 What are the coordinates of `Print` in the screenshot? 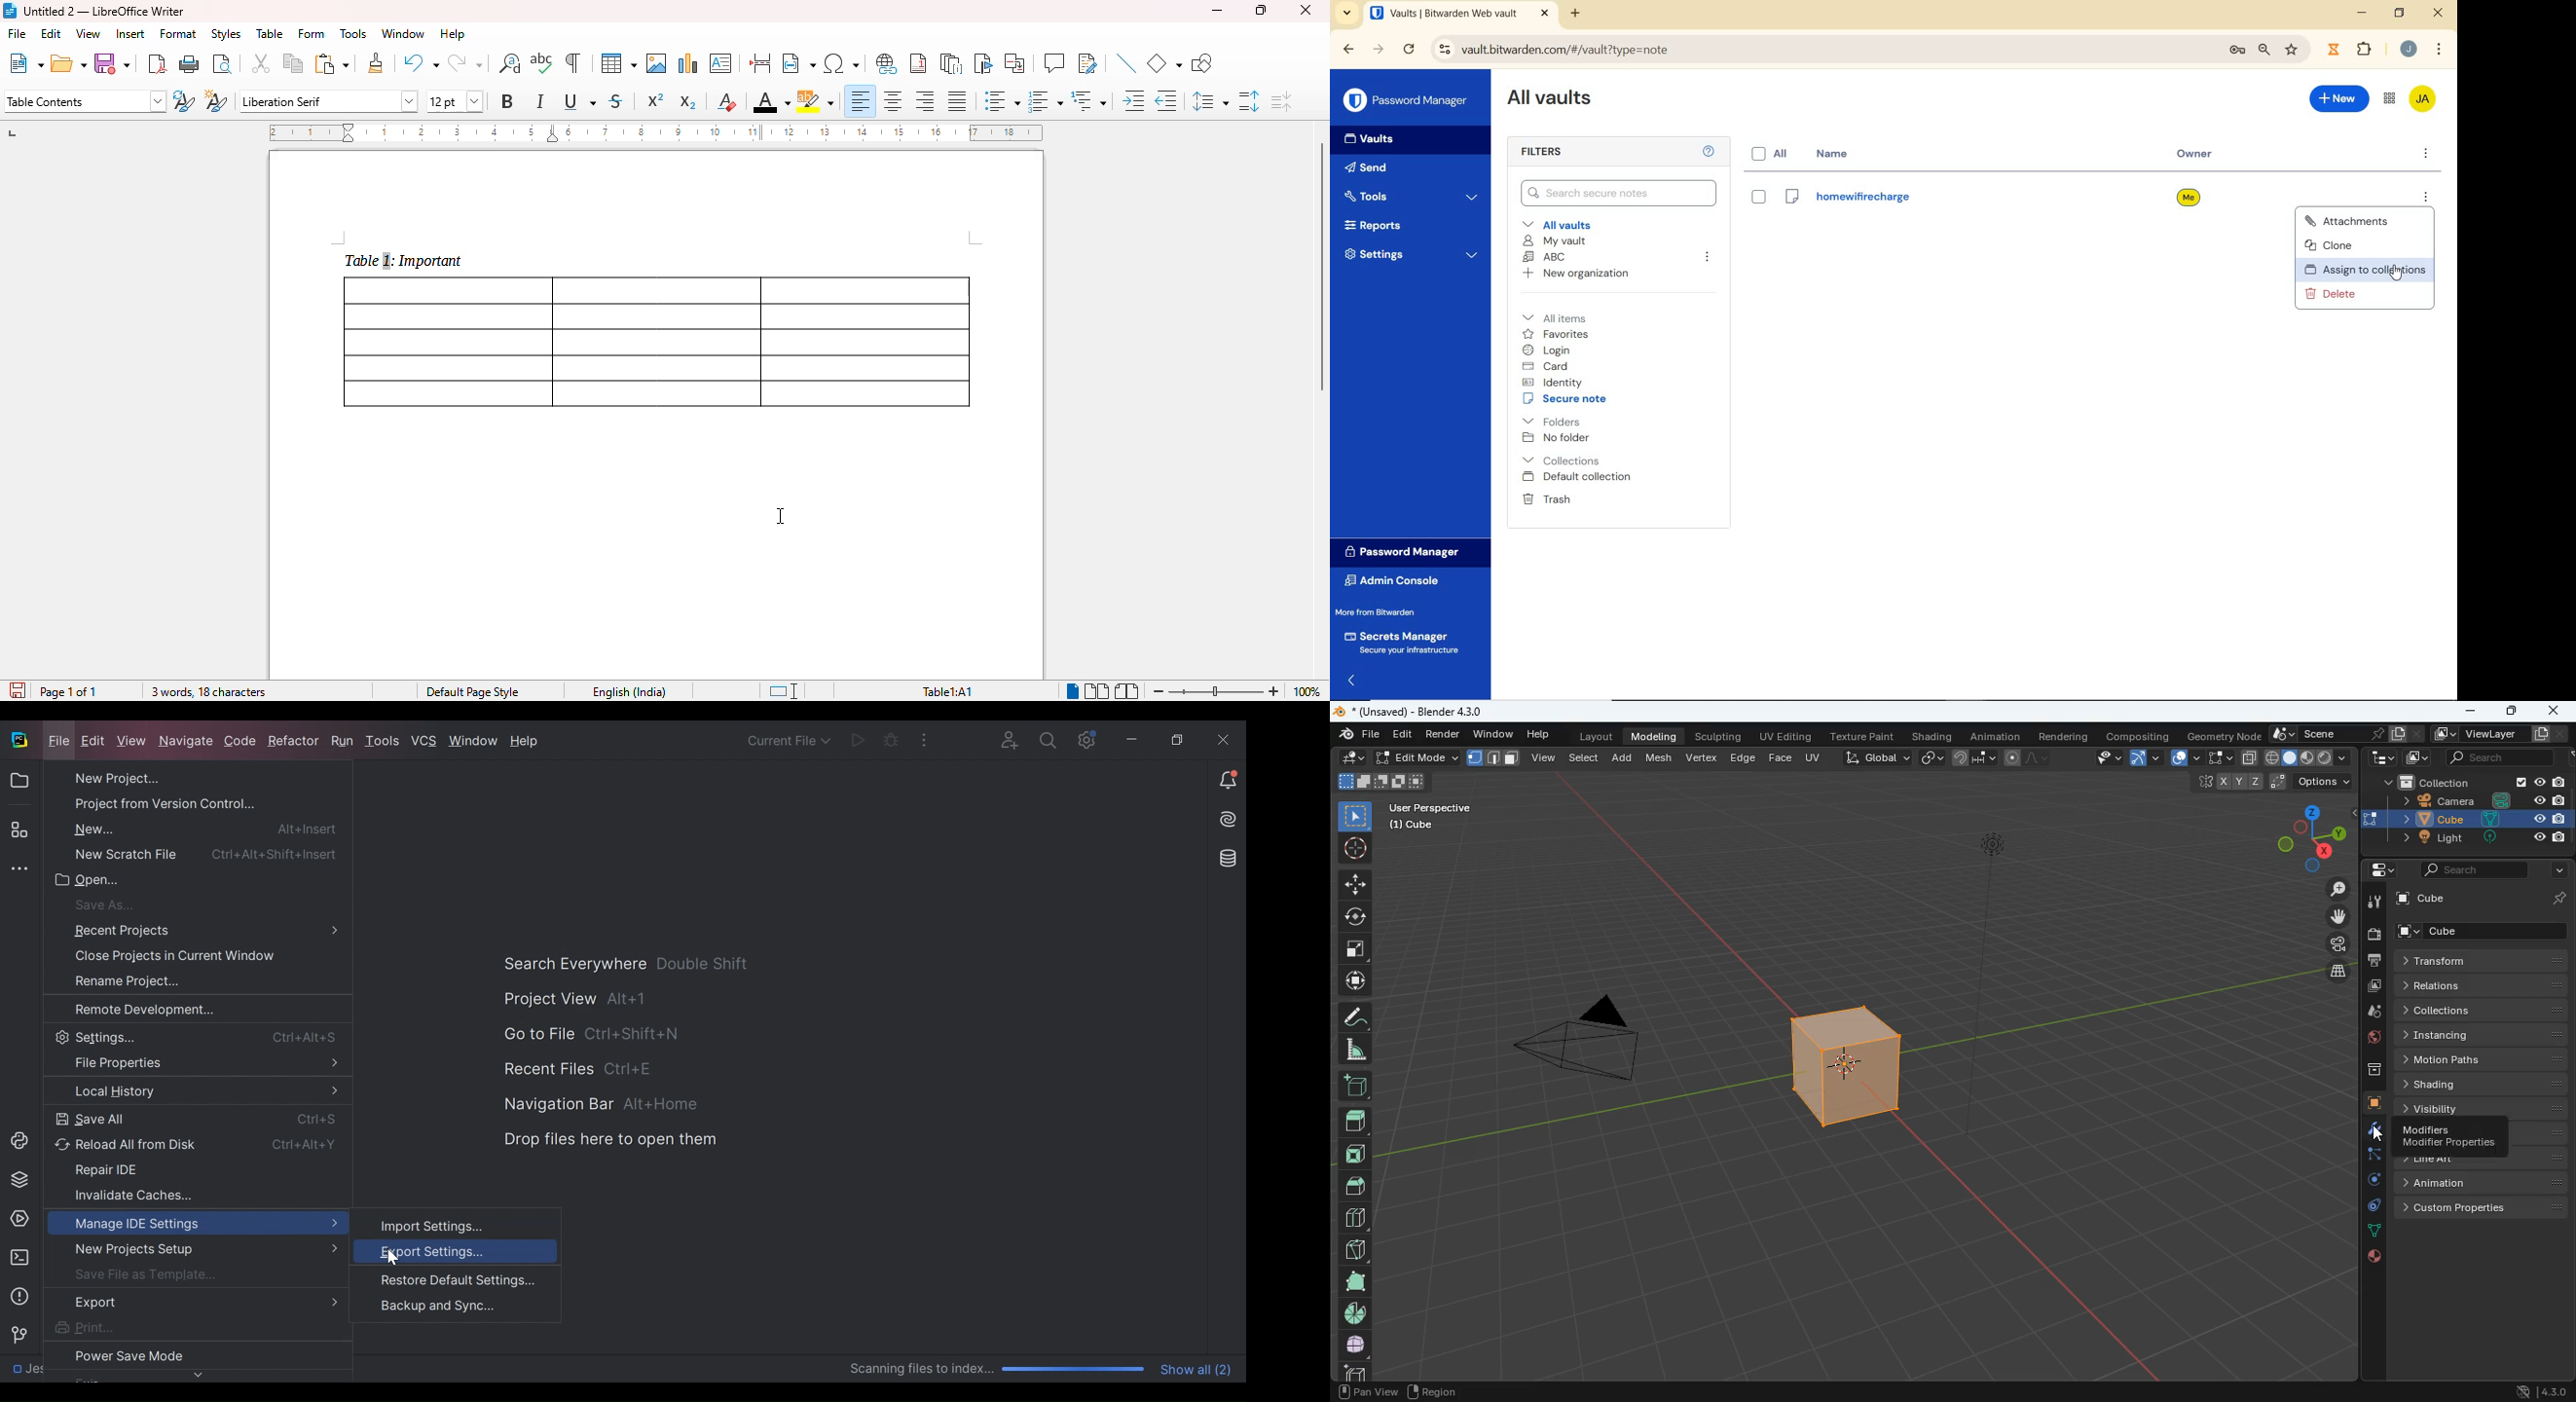 It's located at (179, 1328).